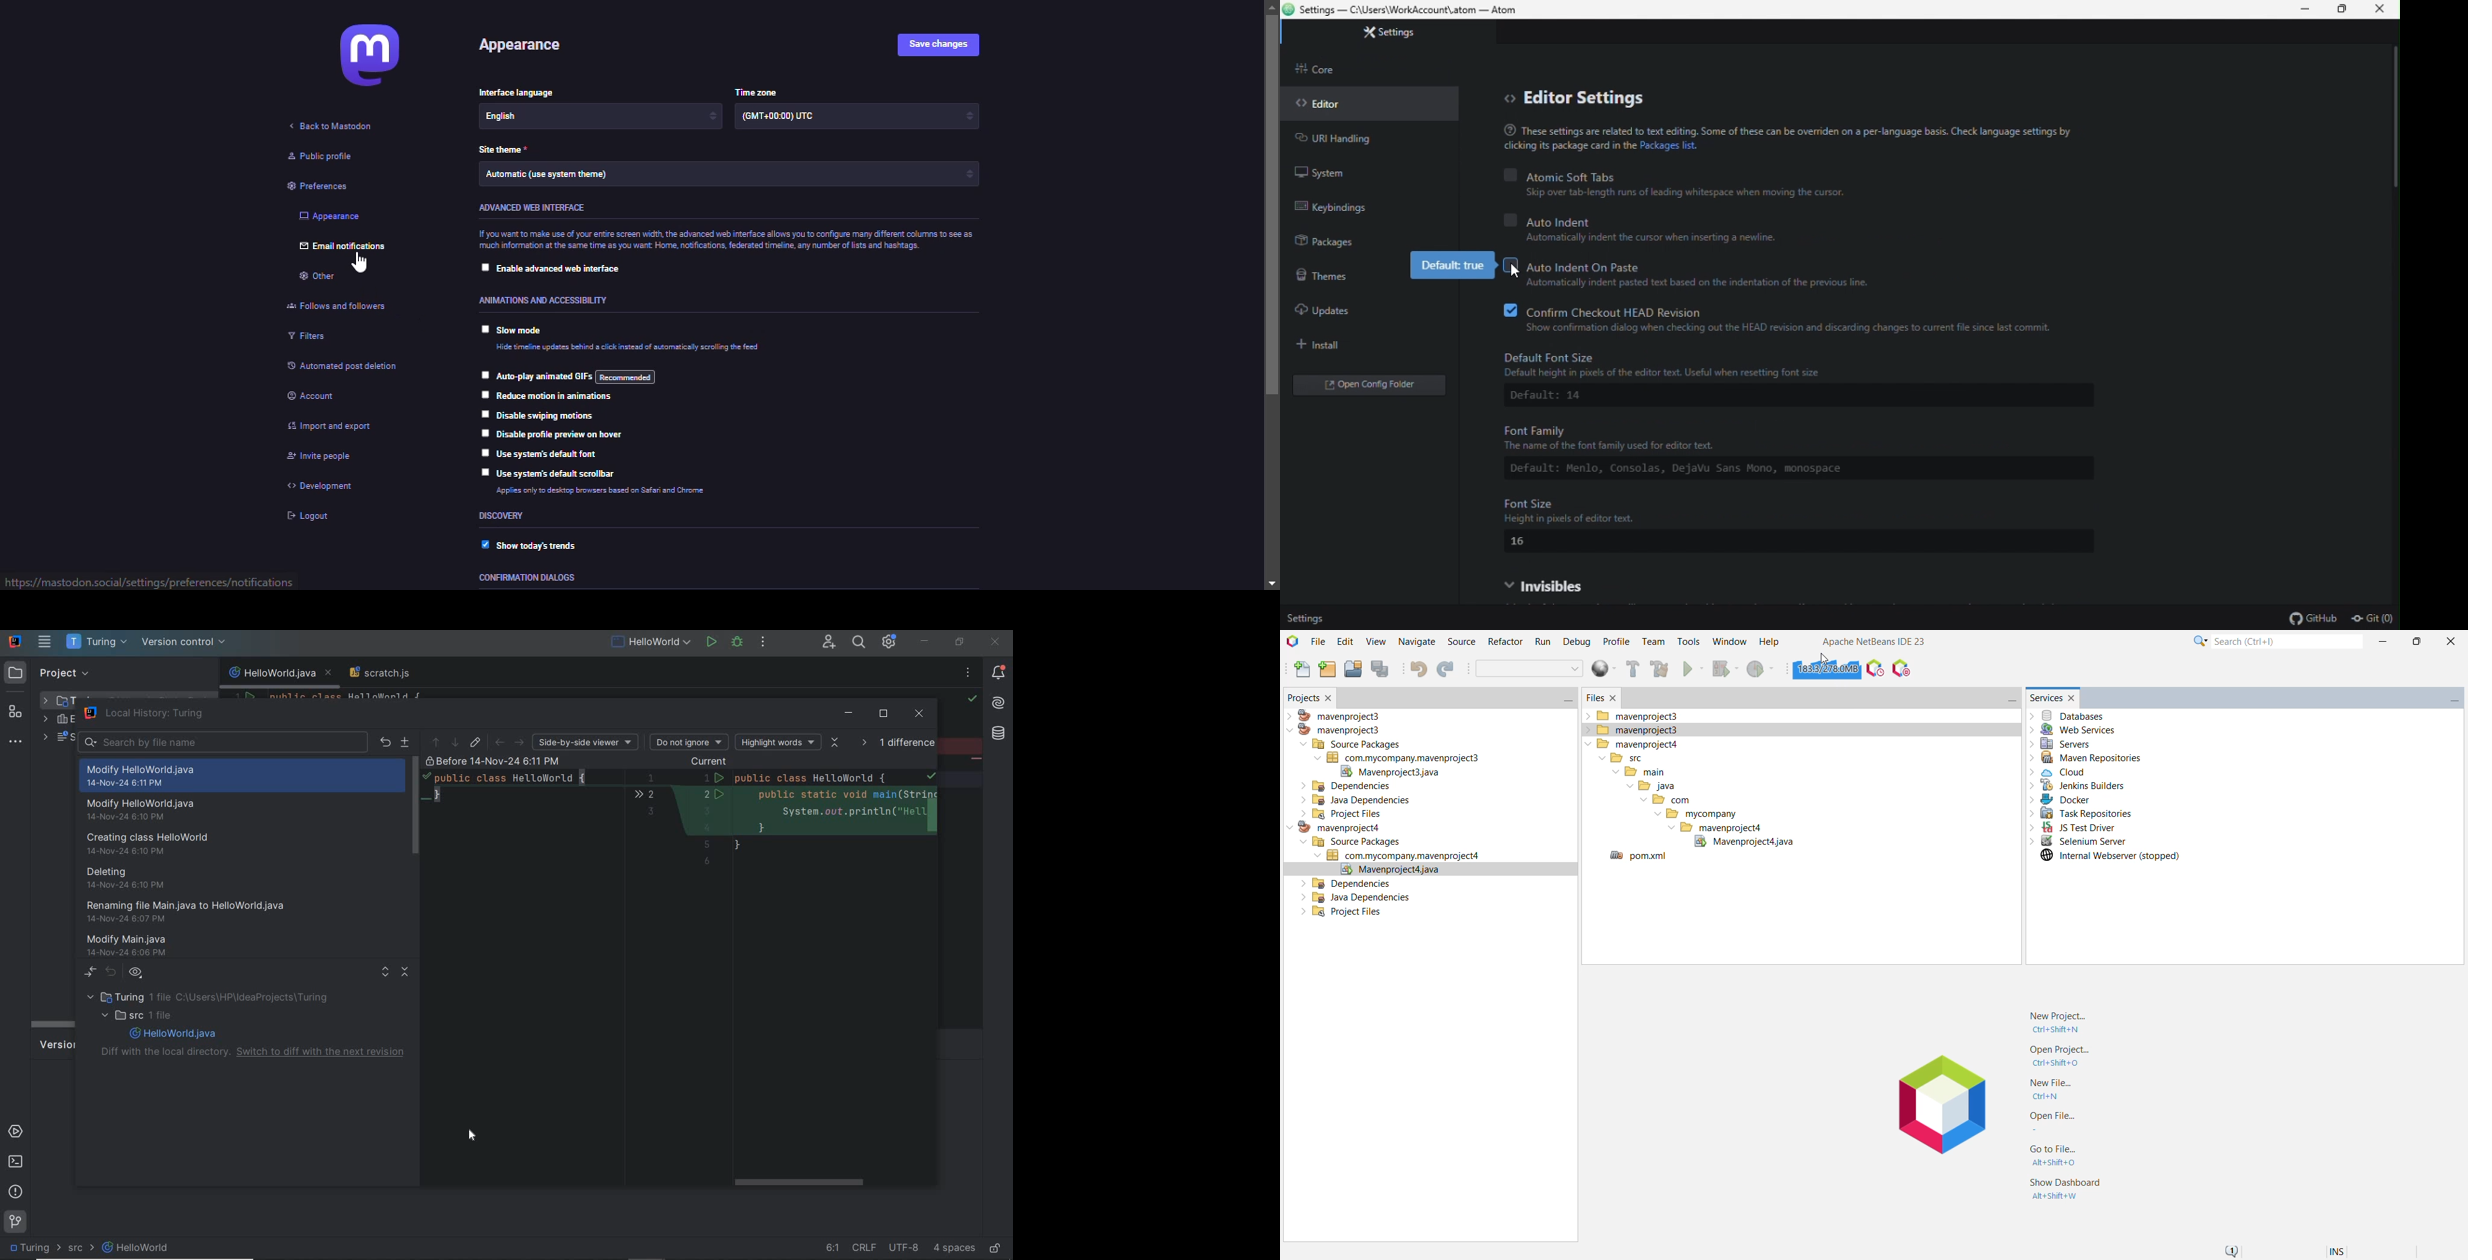 This screenshot has height=1260, width=2492. Describe the element at coordinates (557, 396) in the screenshot. I see `reduce motion in animations` at that location.